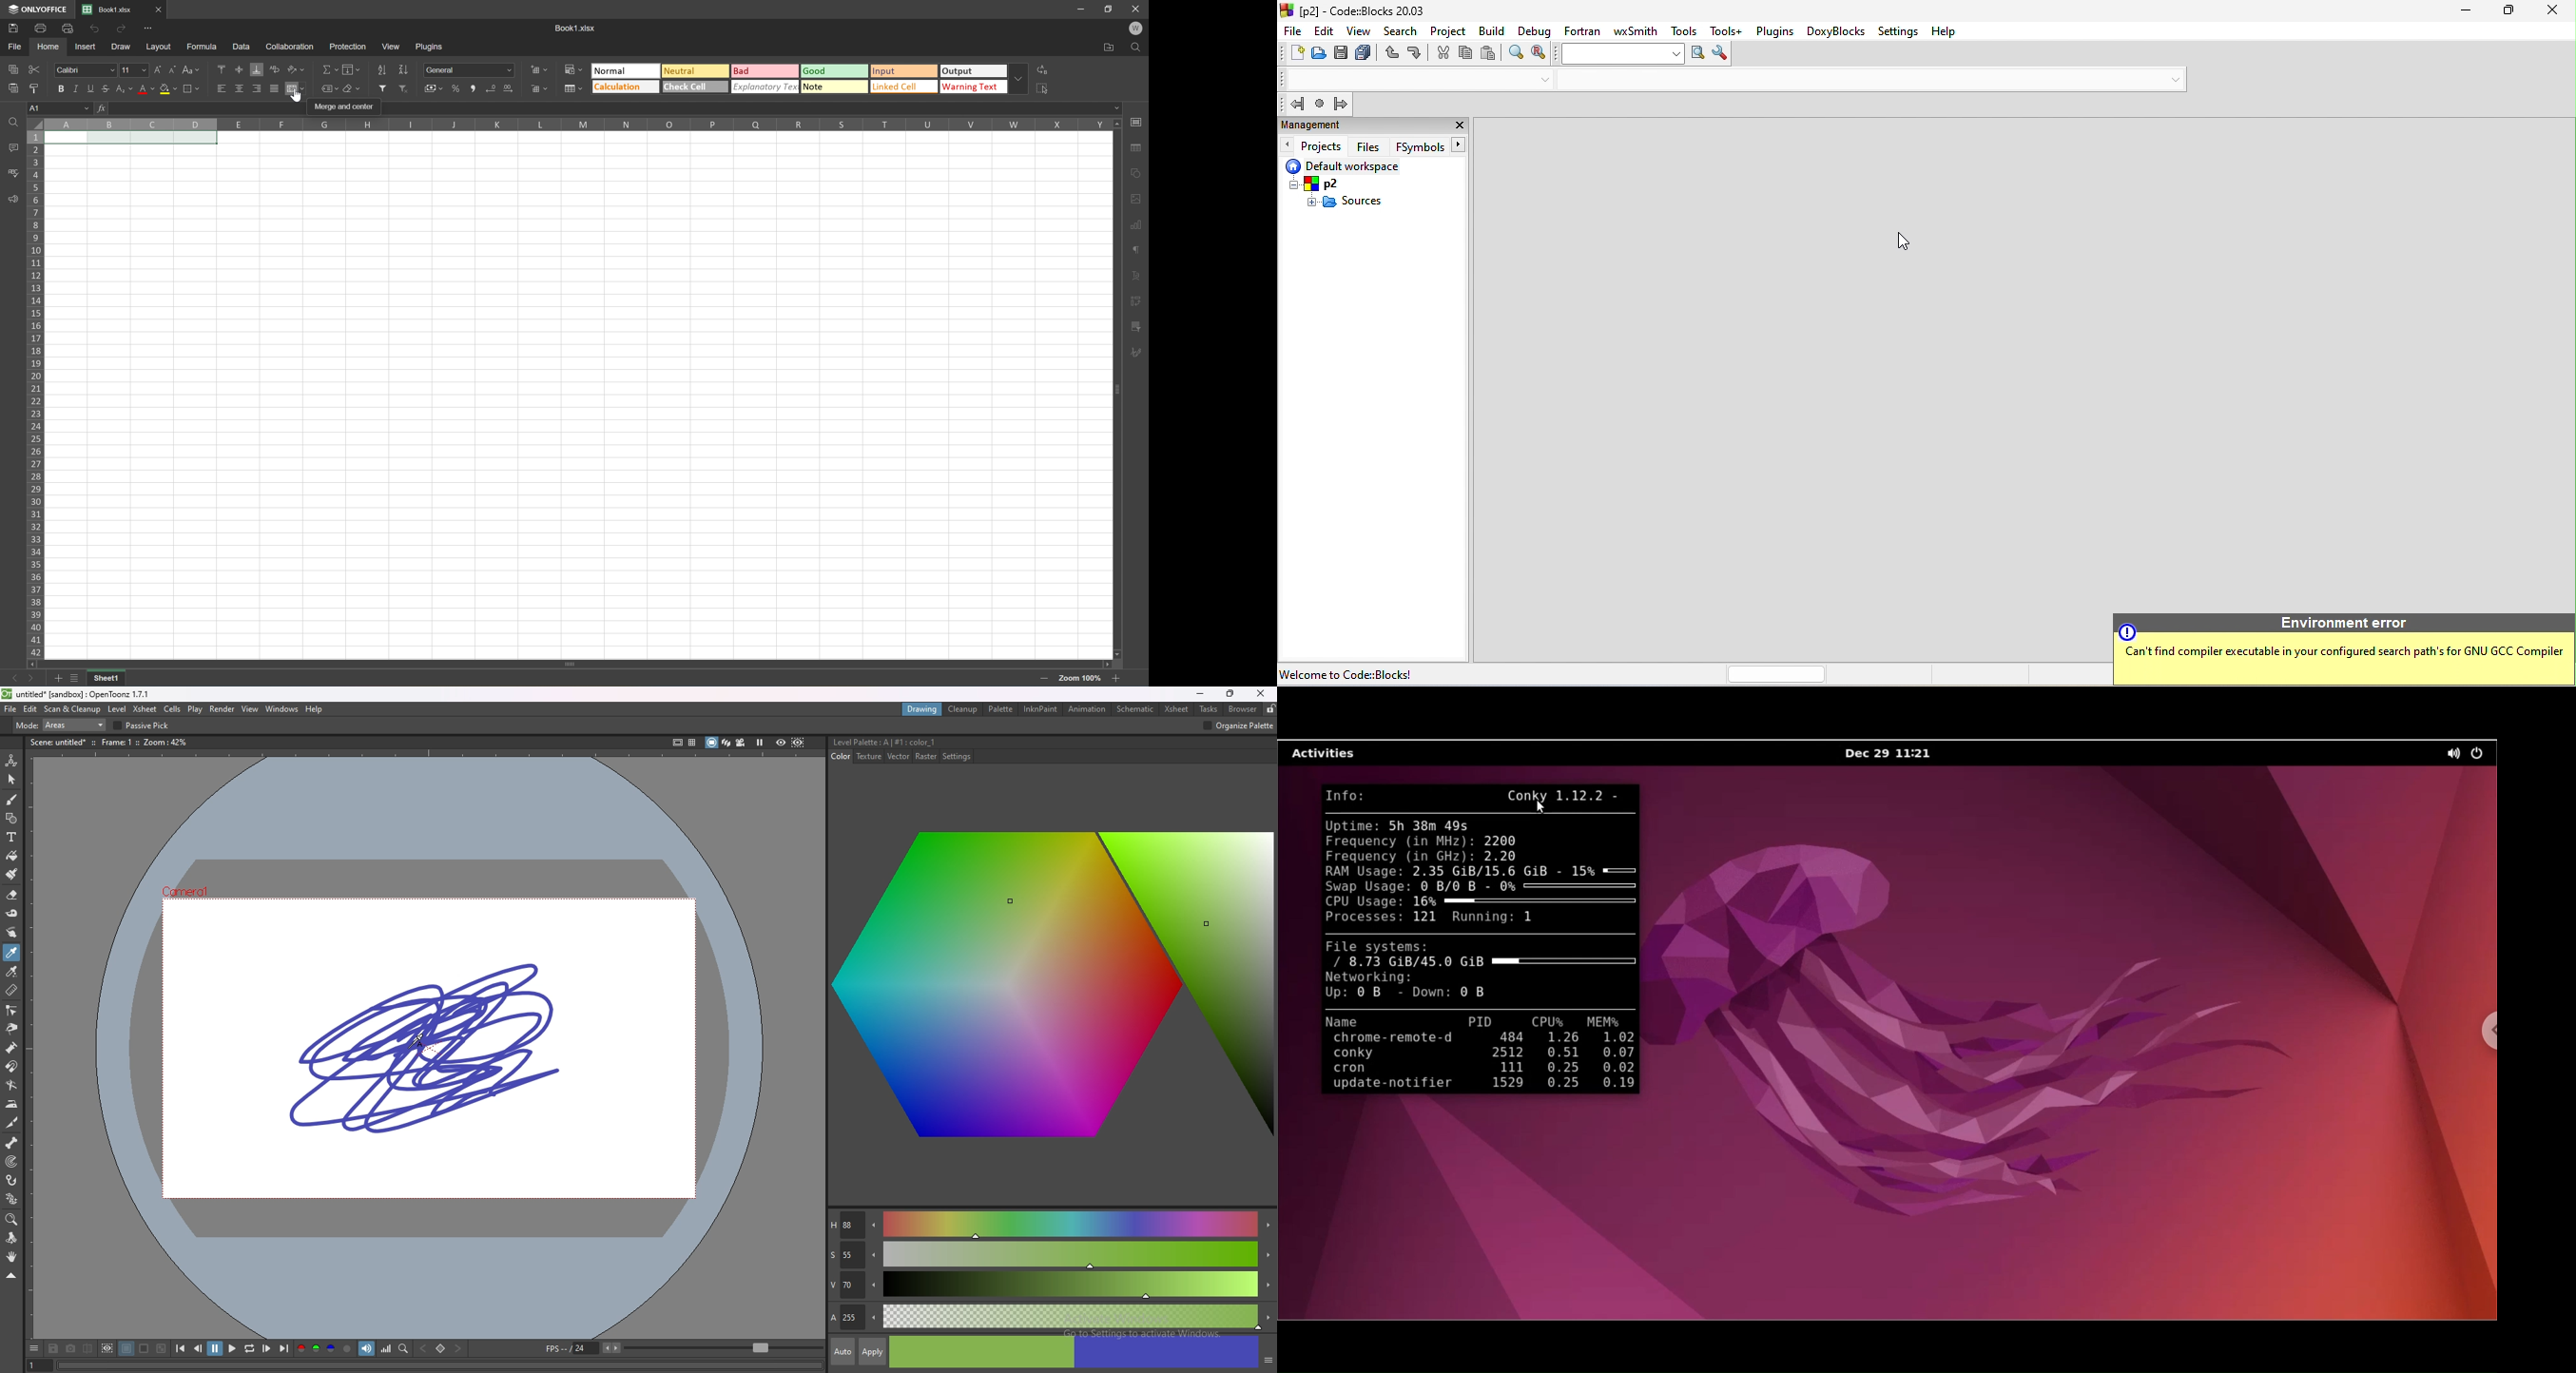 The height and width of the screenshot is (1400, 2576). I want to click on open, so click(1319, 54).